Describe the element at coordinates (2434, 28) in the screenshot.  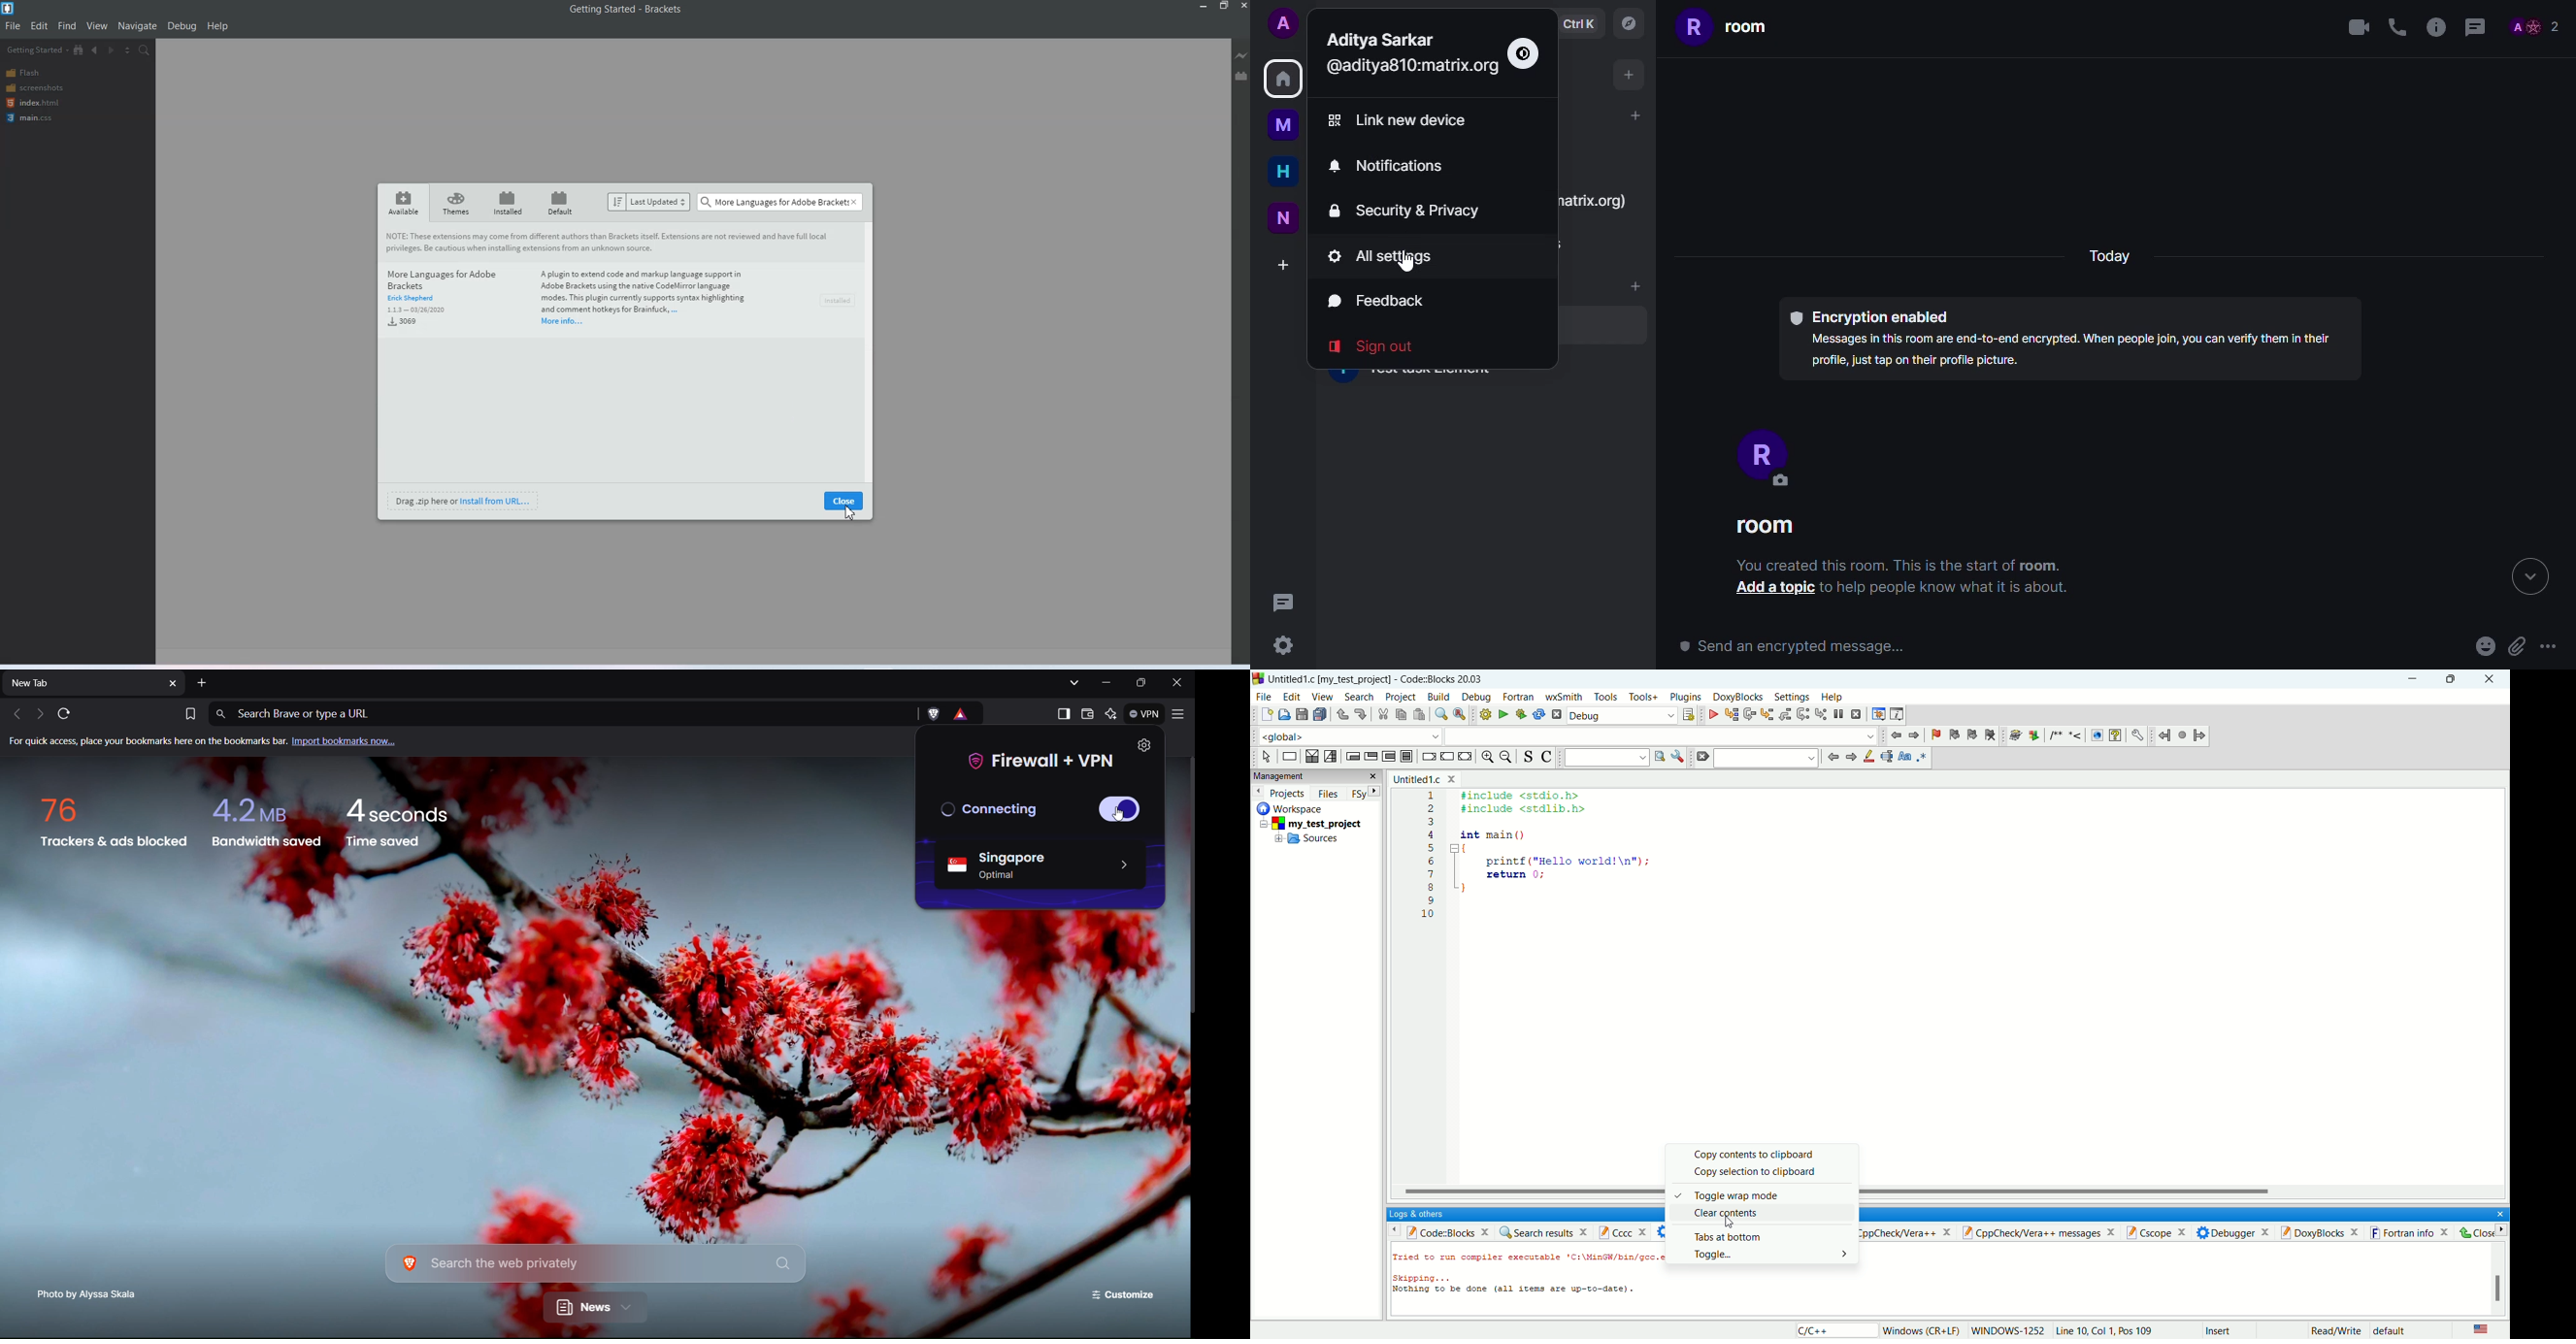
I see `info` at that location.